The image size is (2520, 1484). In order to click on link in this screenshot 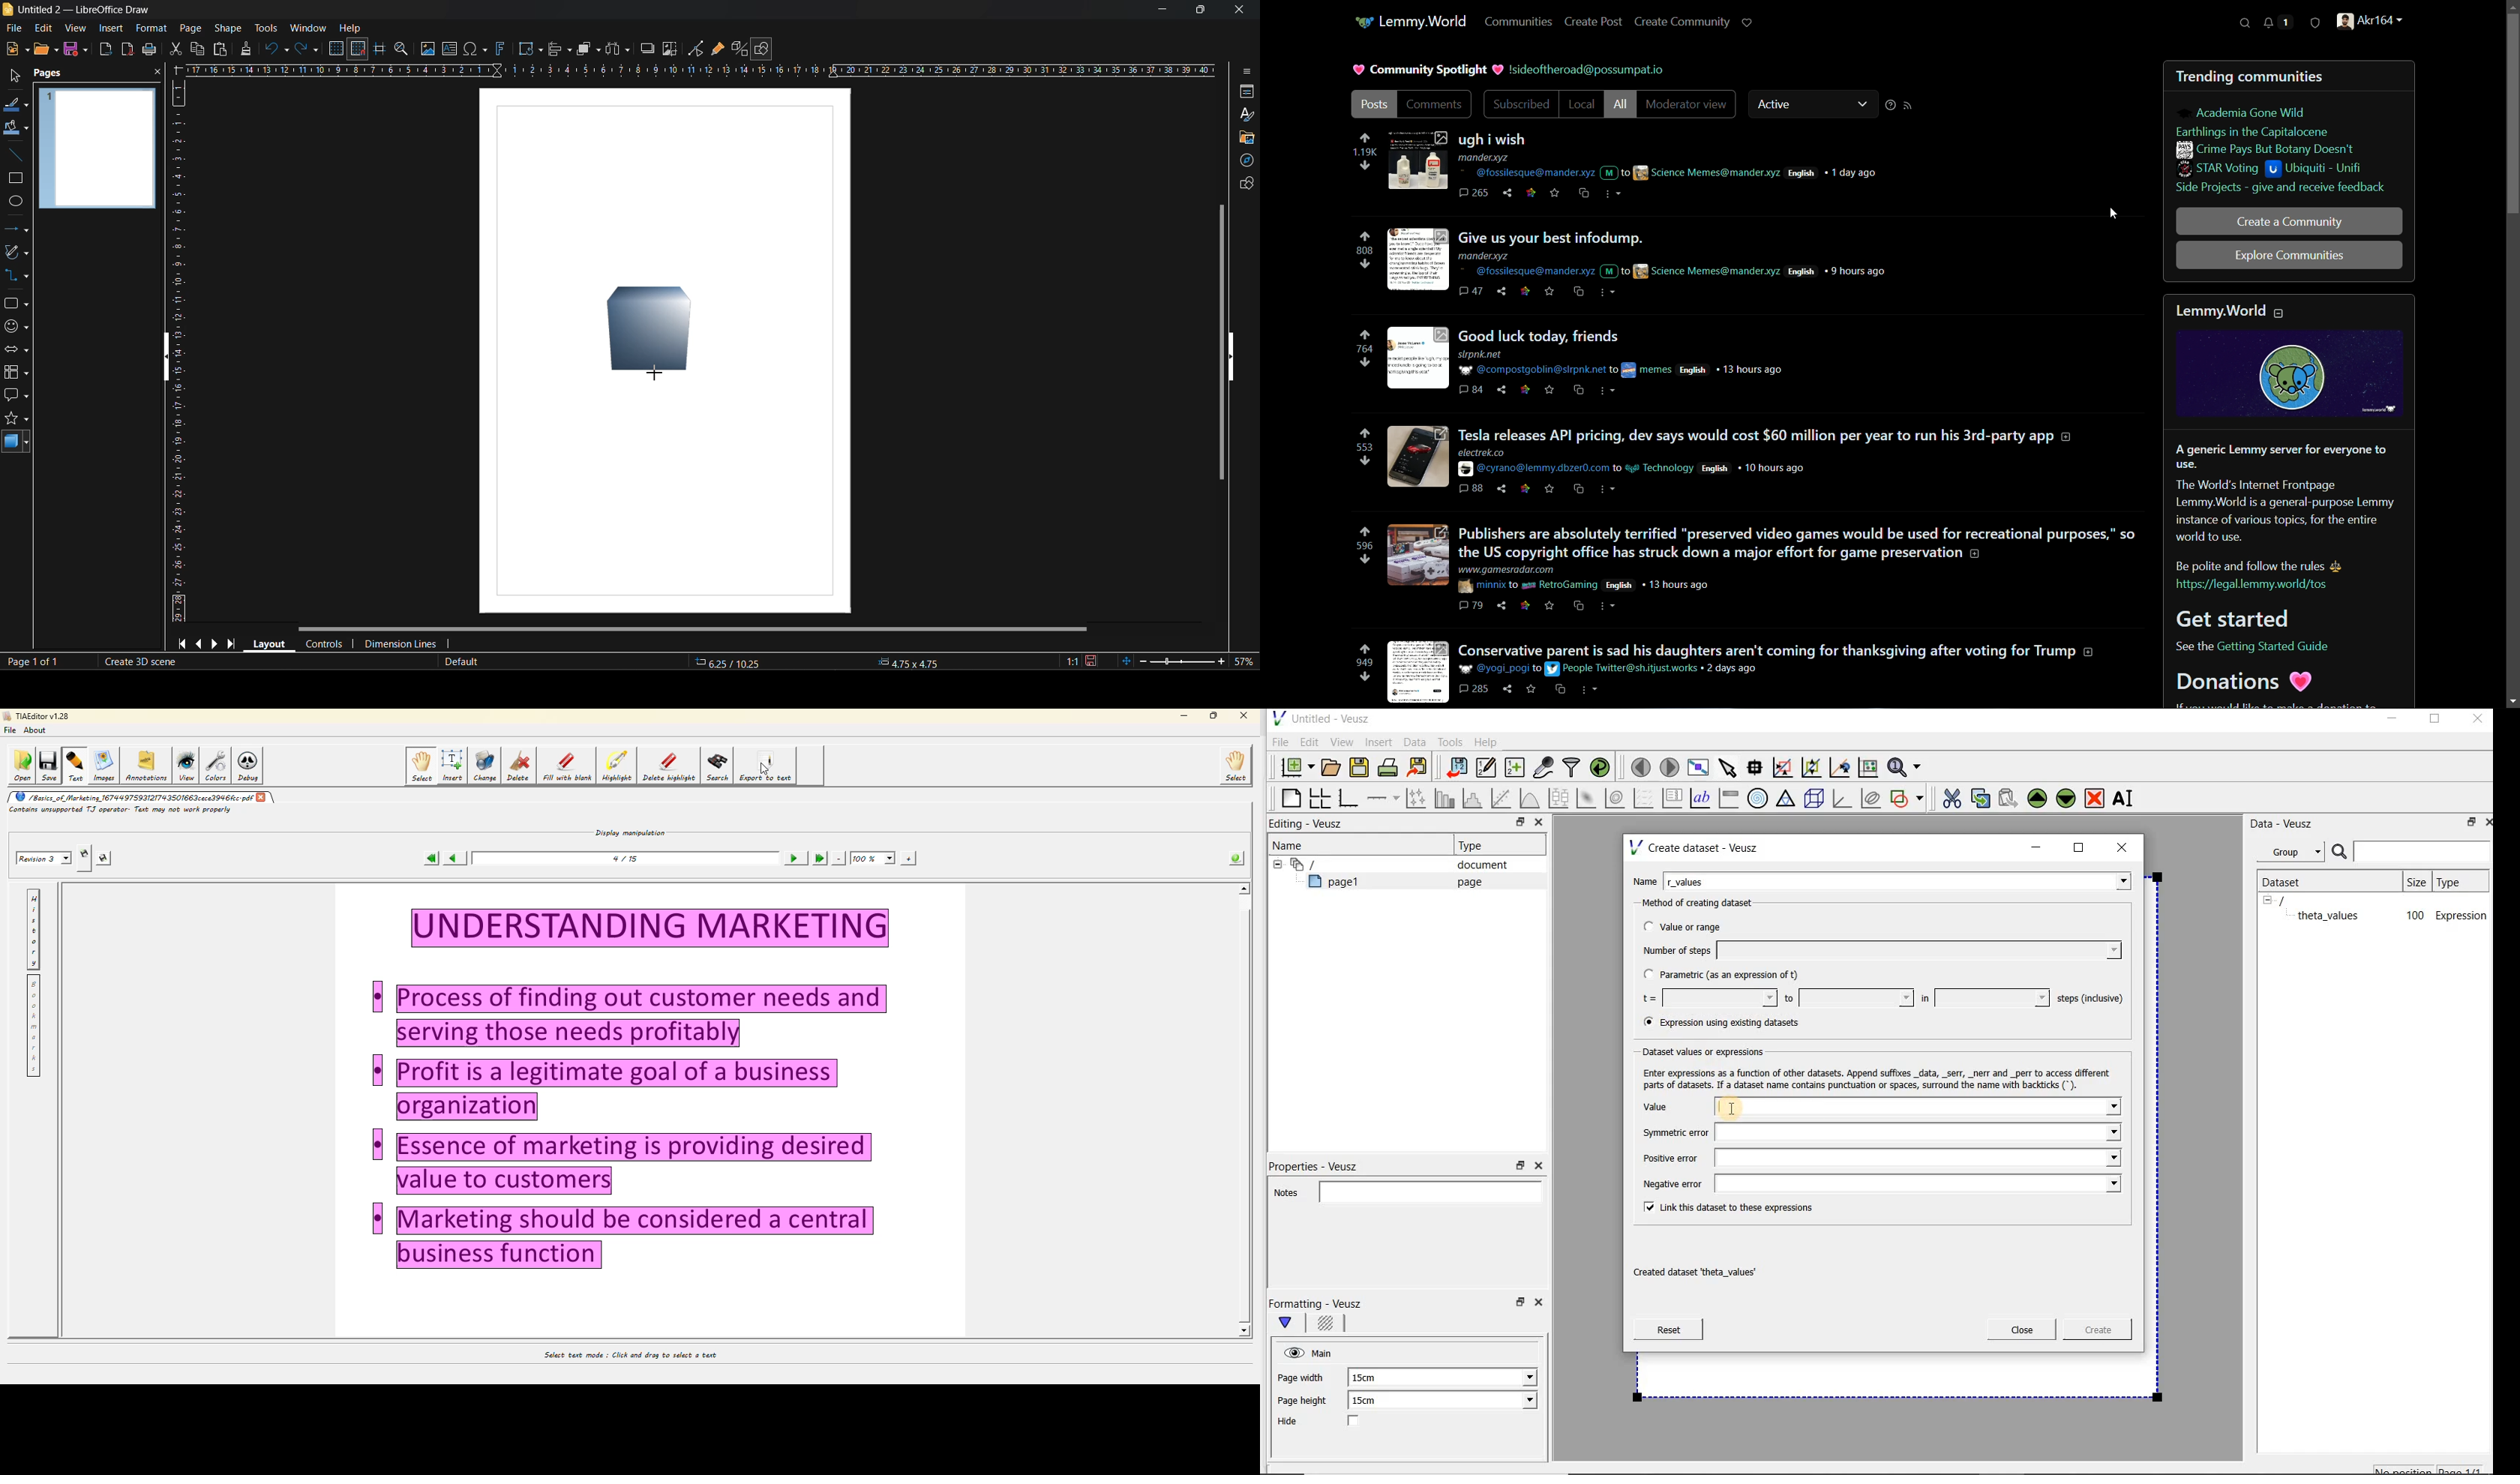, I will do `click(1532, 192)`.